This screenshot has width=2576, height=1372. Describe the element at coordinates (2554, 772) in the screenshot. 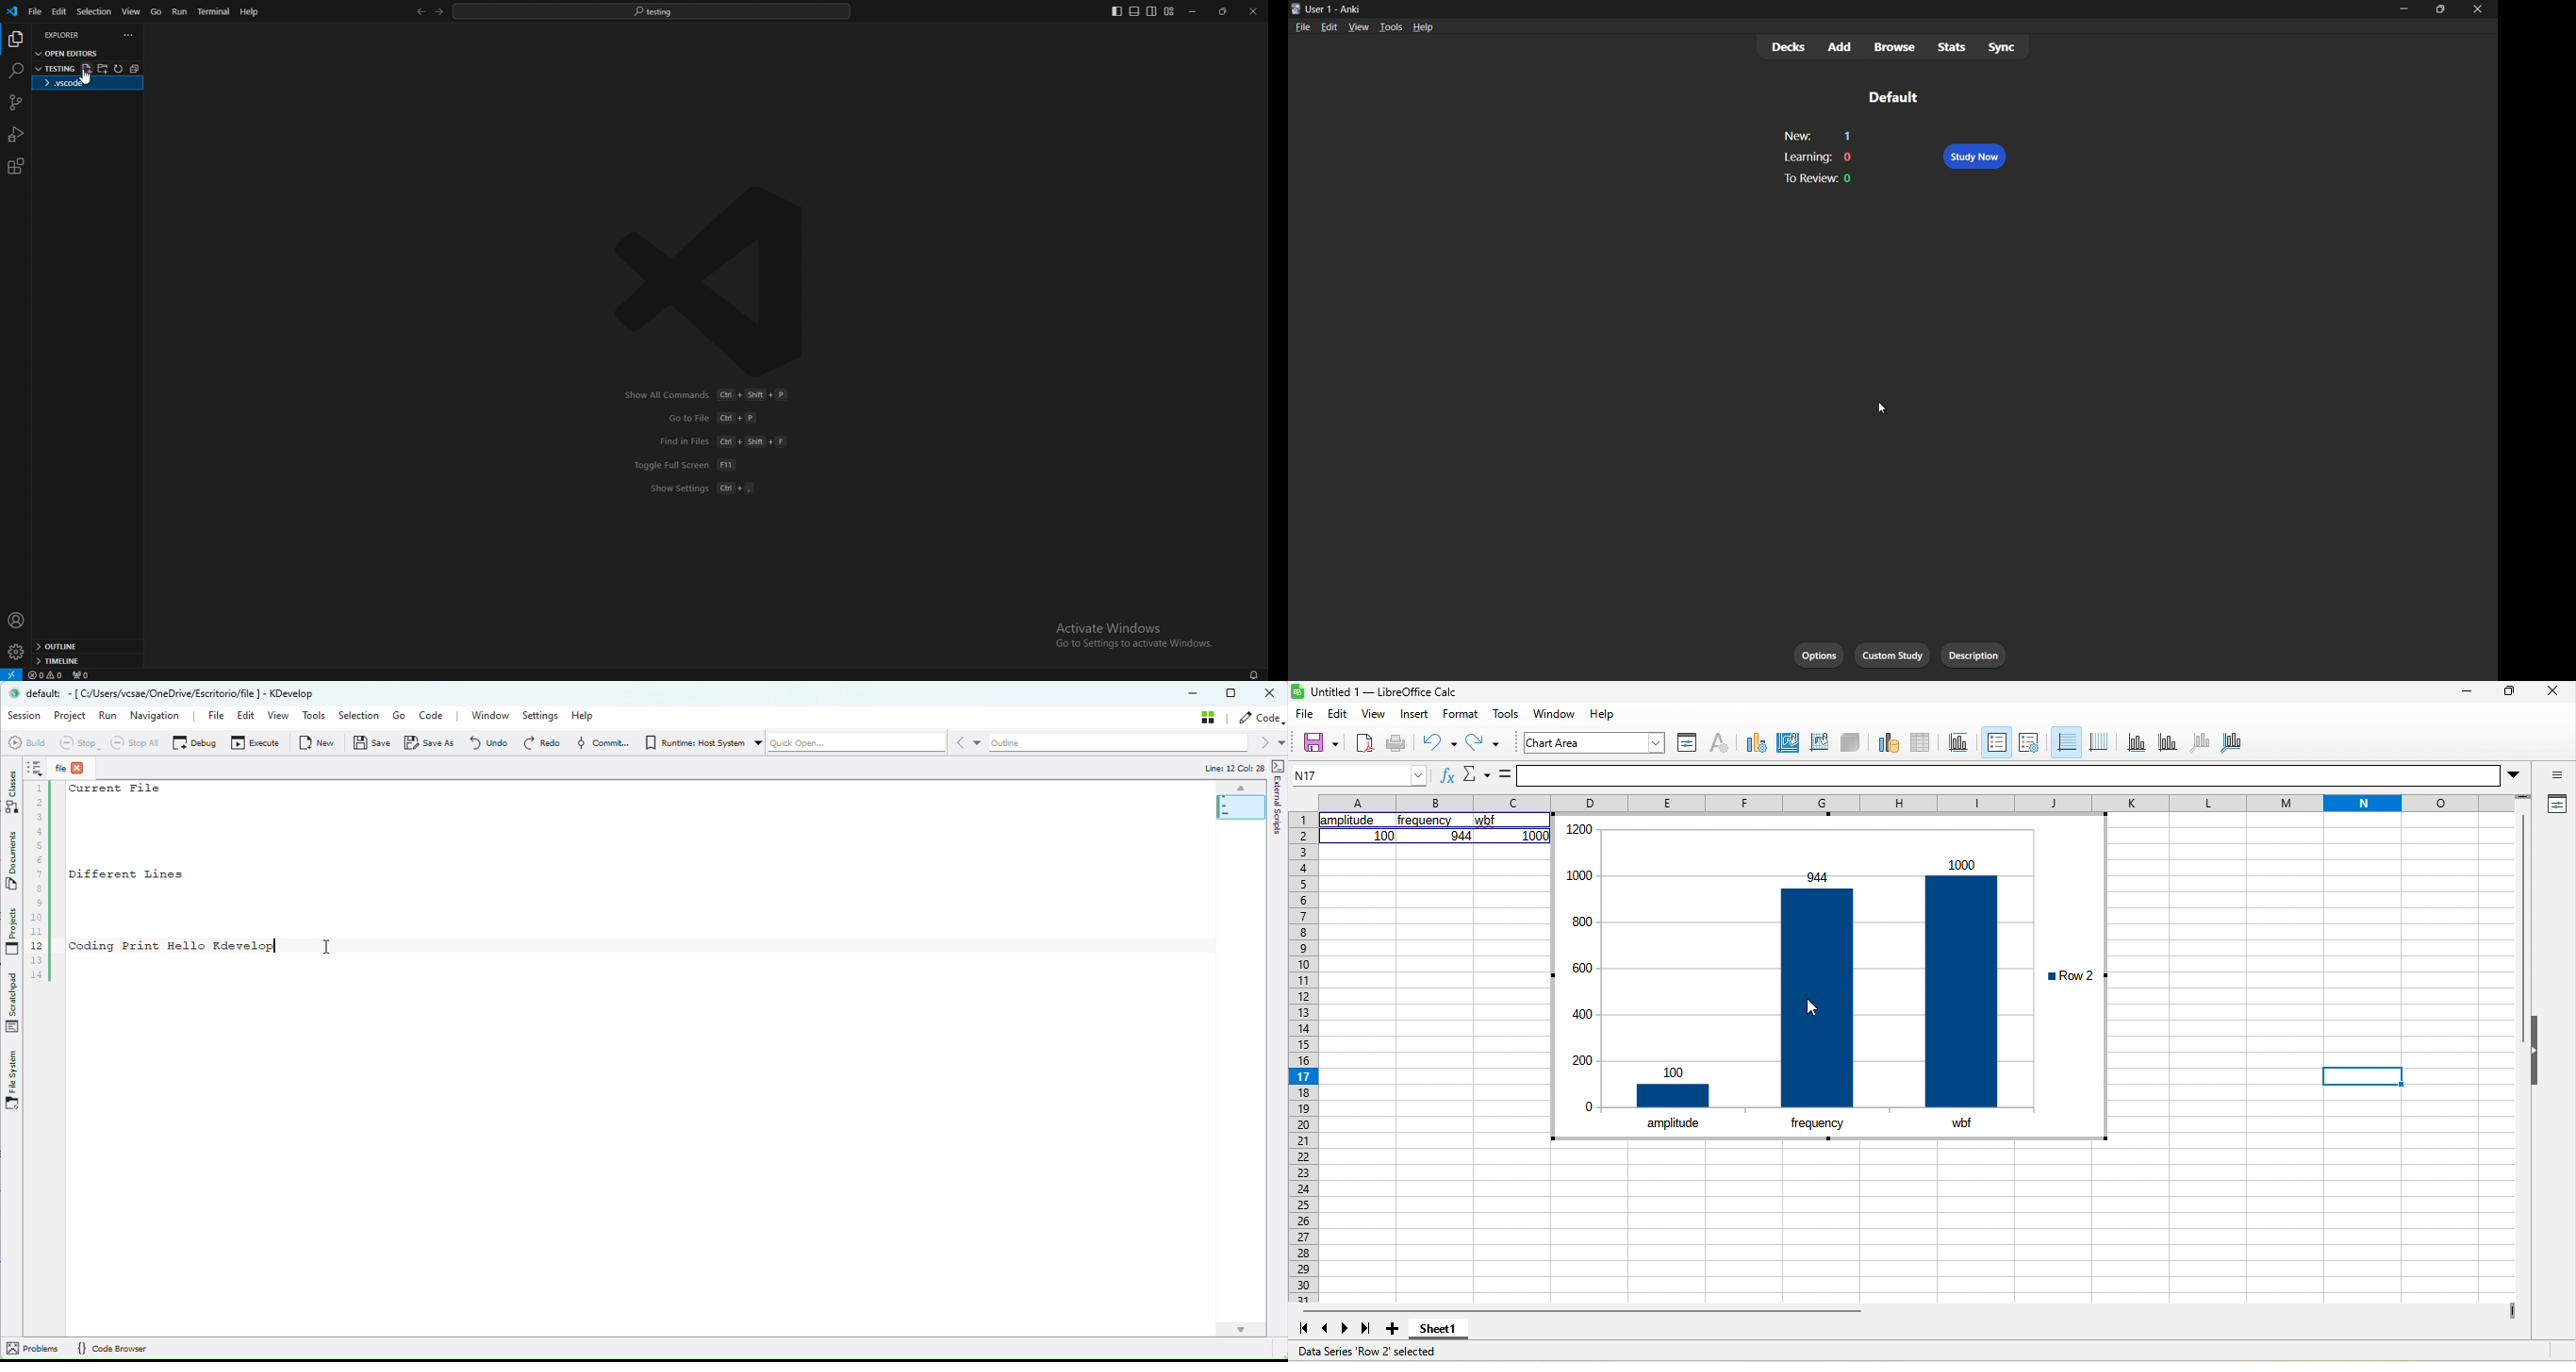

I see `sidebar settings` at that location.